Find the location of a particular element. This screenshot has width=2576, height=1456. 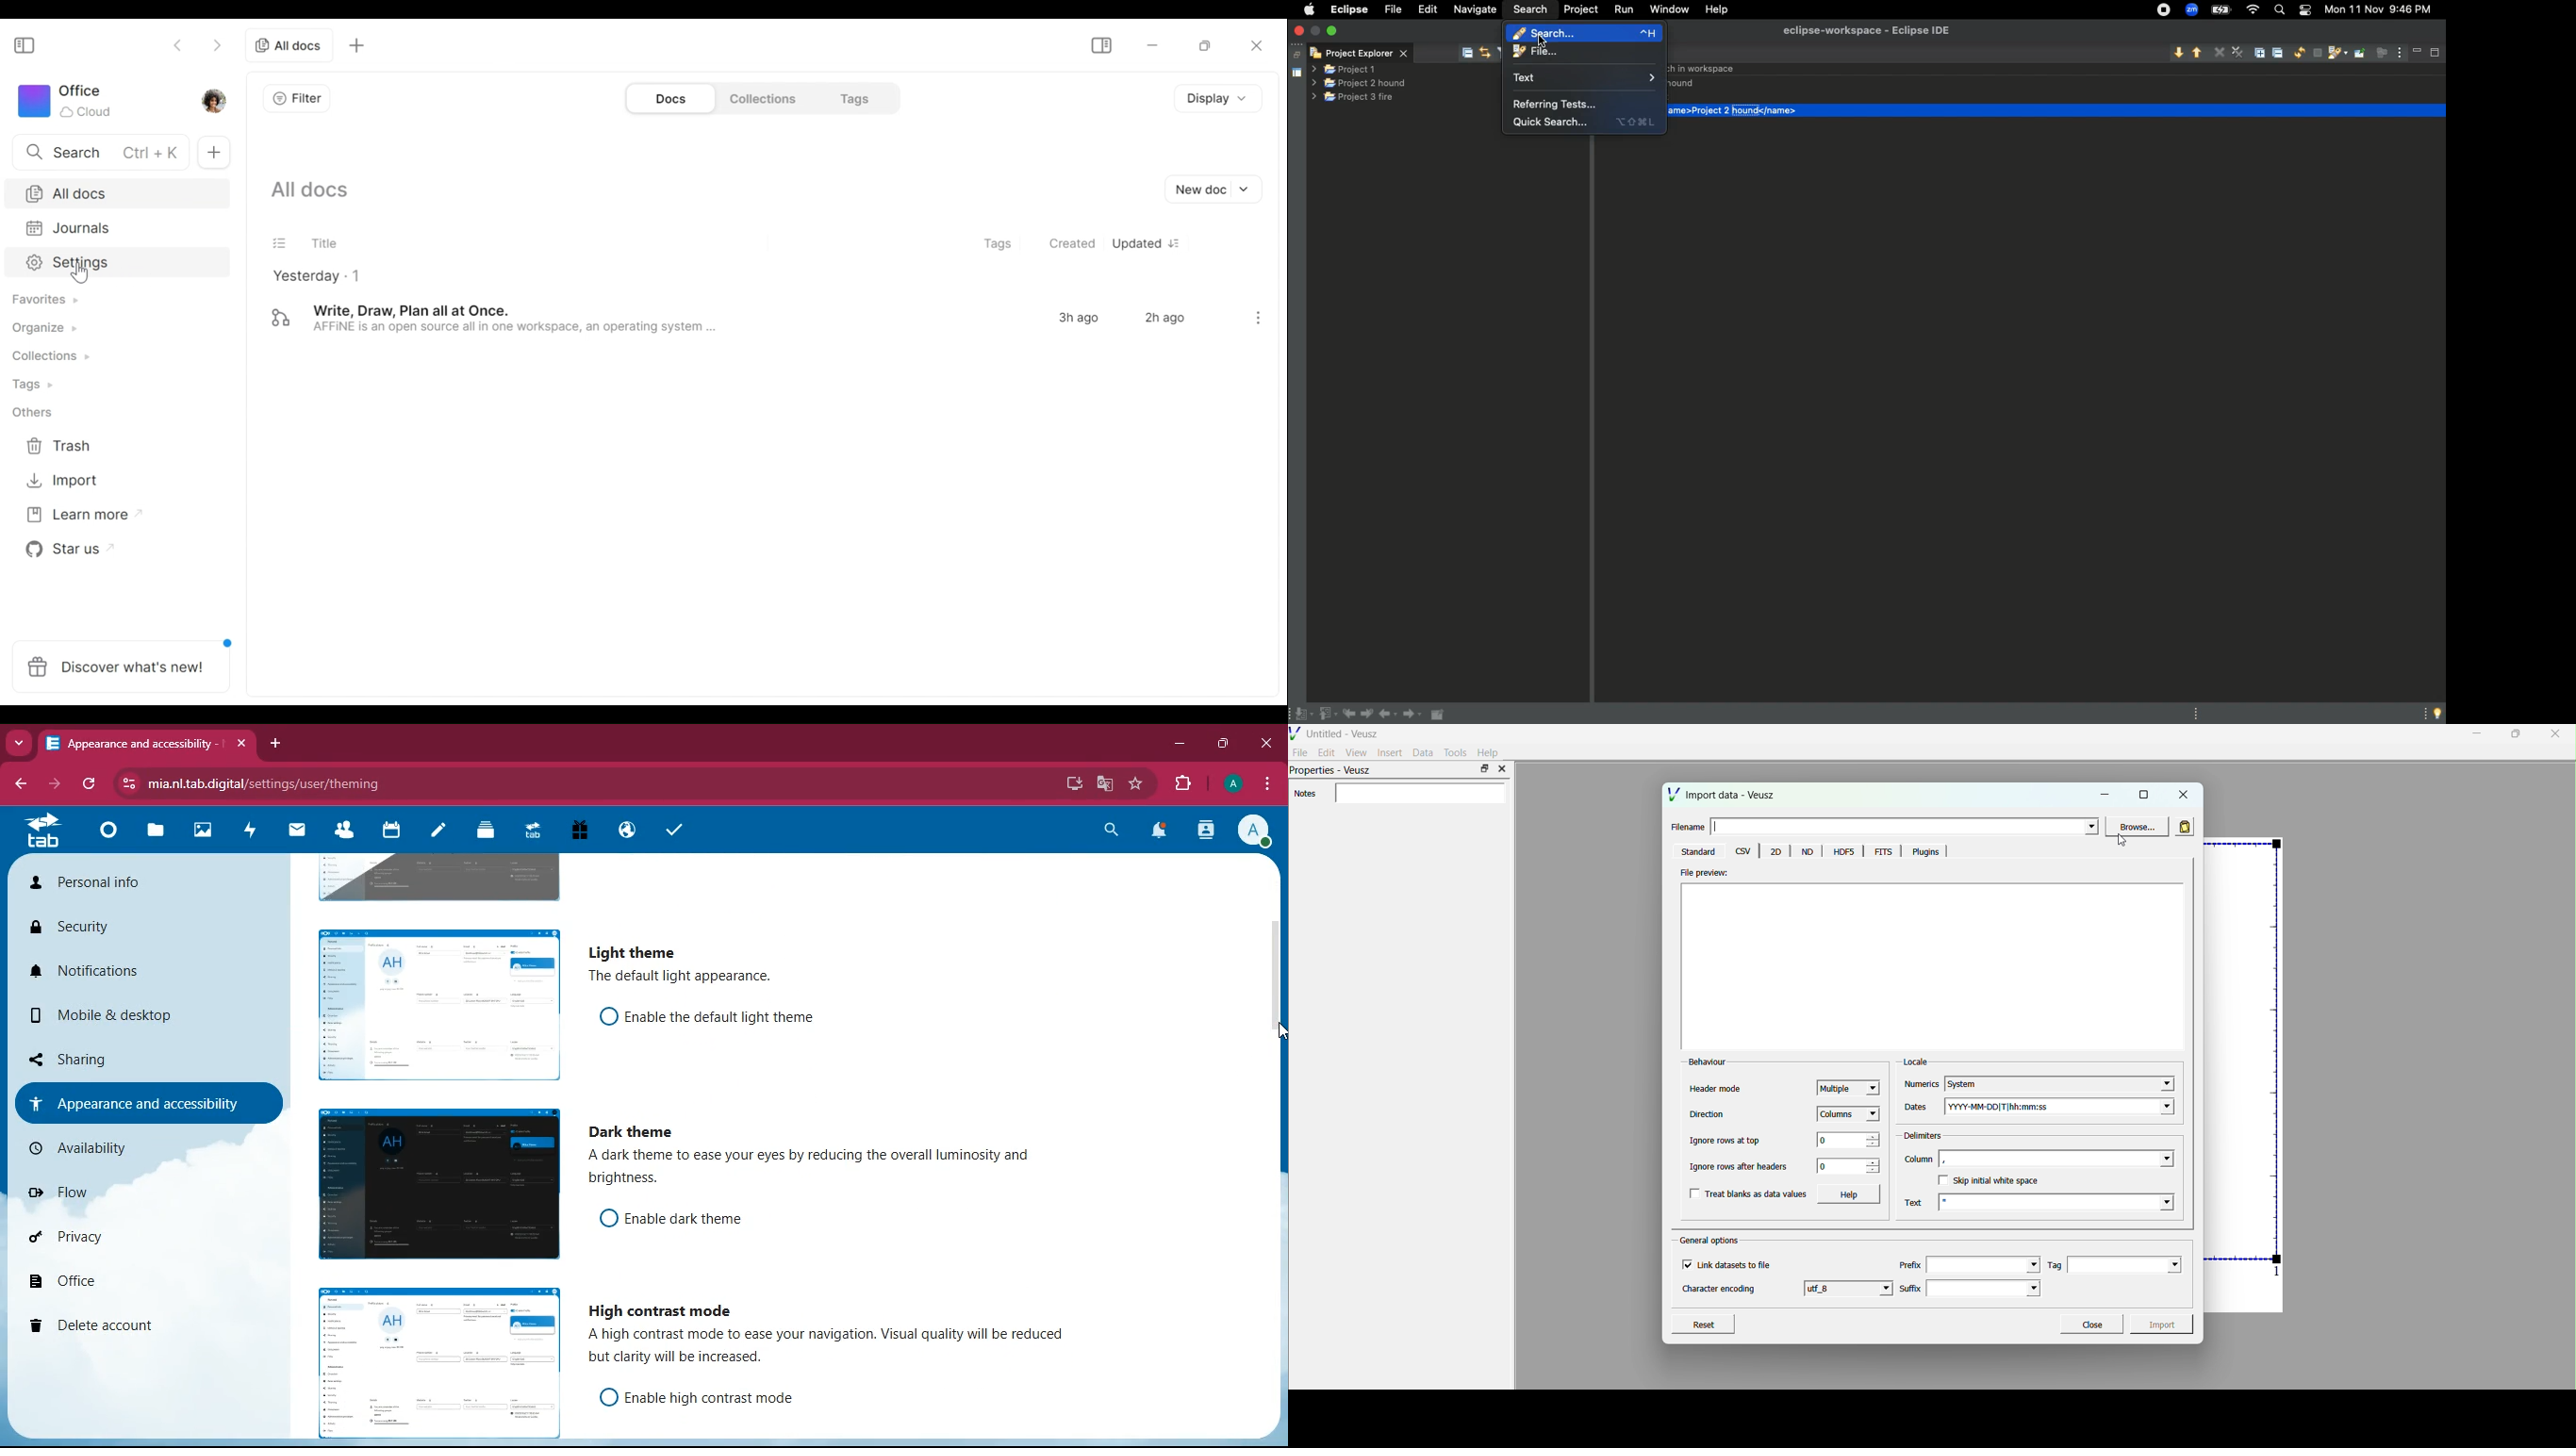

maximise is located at coordinates (2144, 793).